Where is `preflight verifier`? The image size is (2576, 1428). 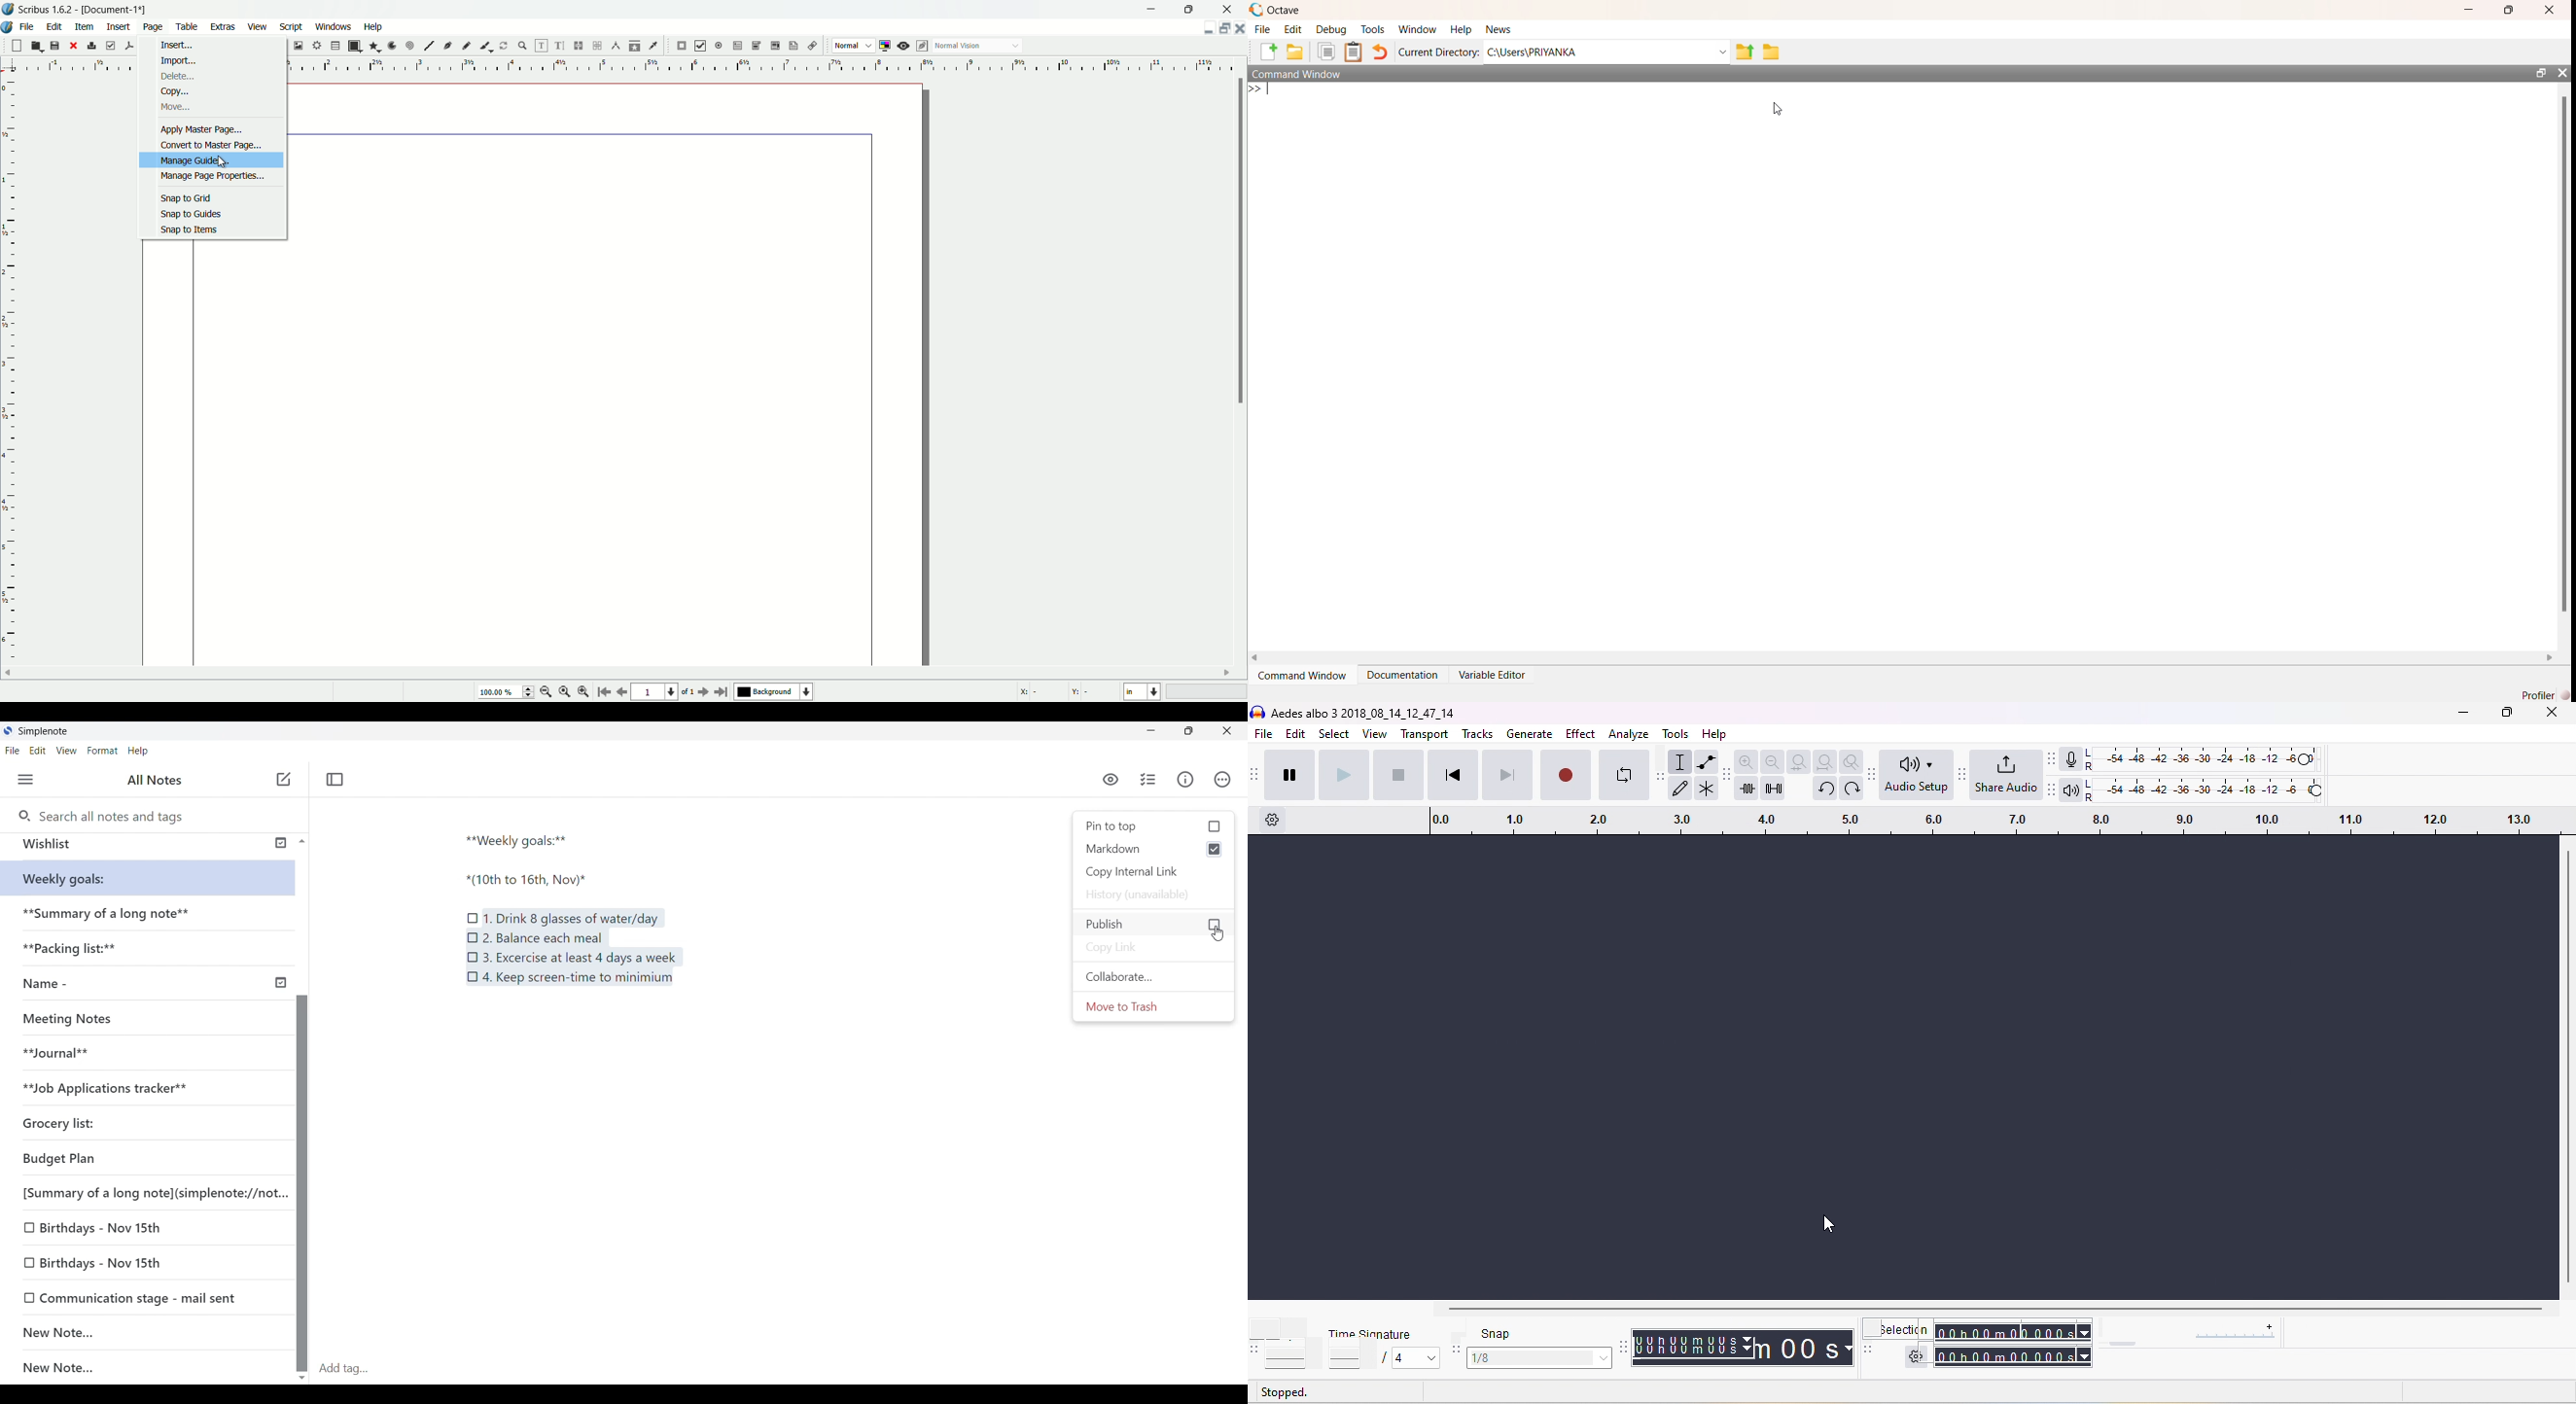
preflight verifier is located at coordinates (111, 46).